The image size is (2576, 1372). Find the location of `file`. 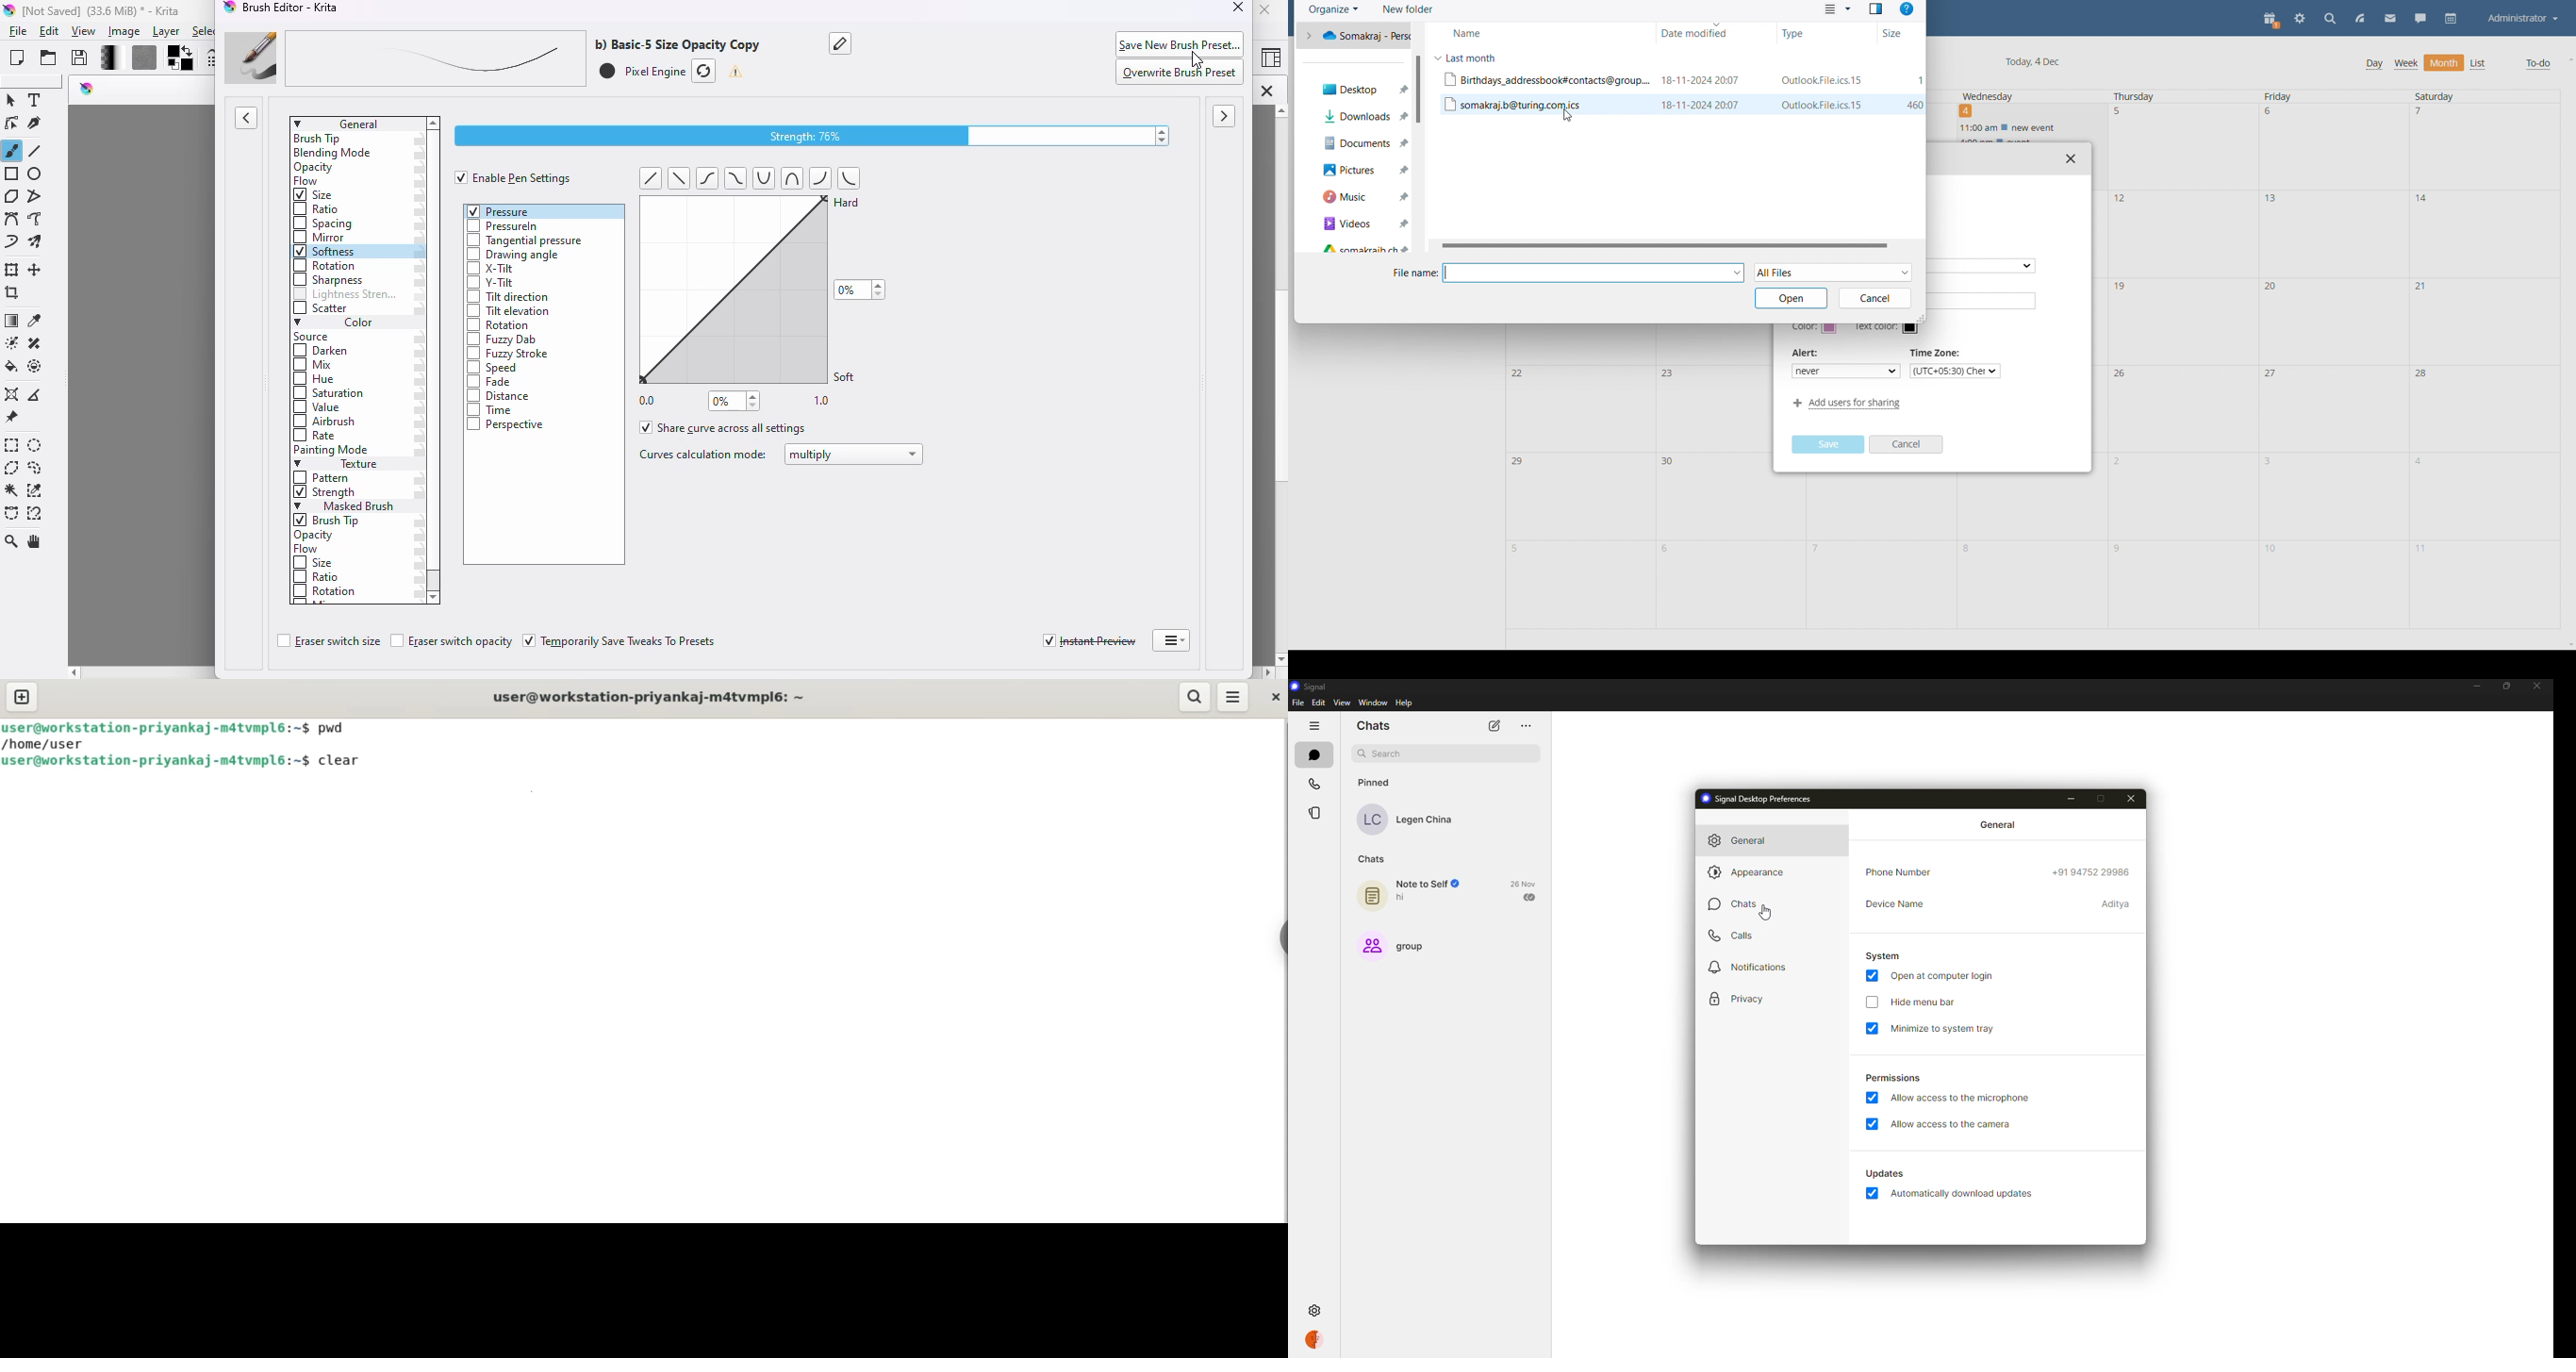

file is located at coordinates (18, 32).